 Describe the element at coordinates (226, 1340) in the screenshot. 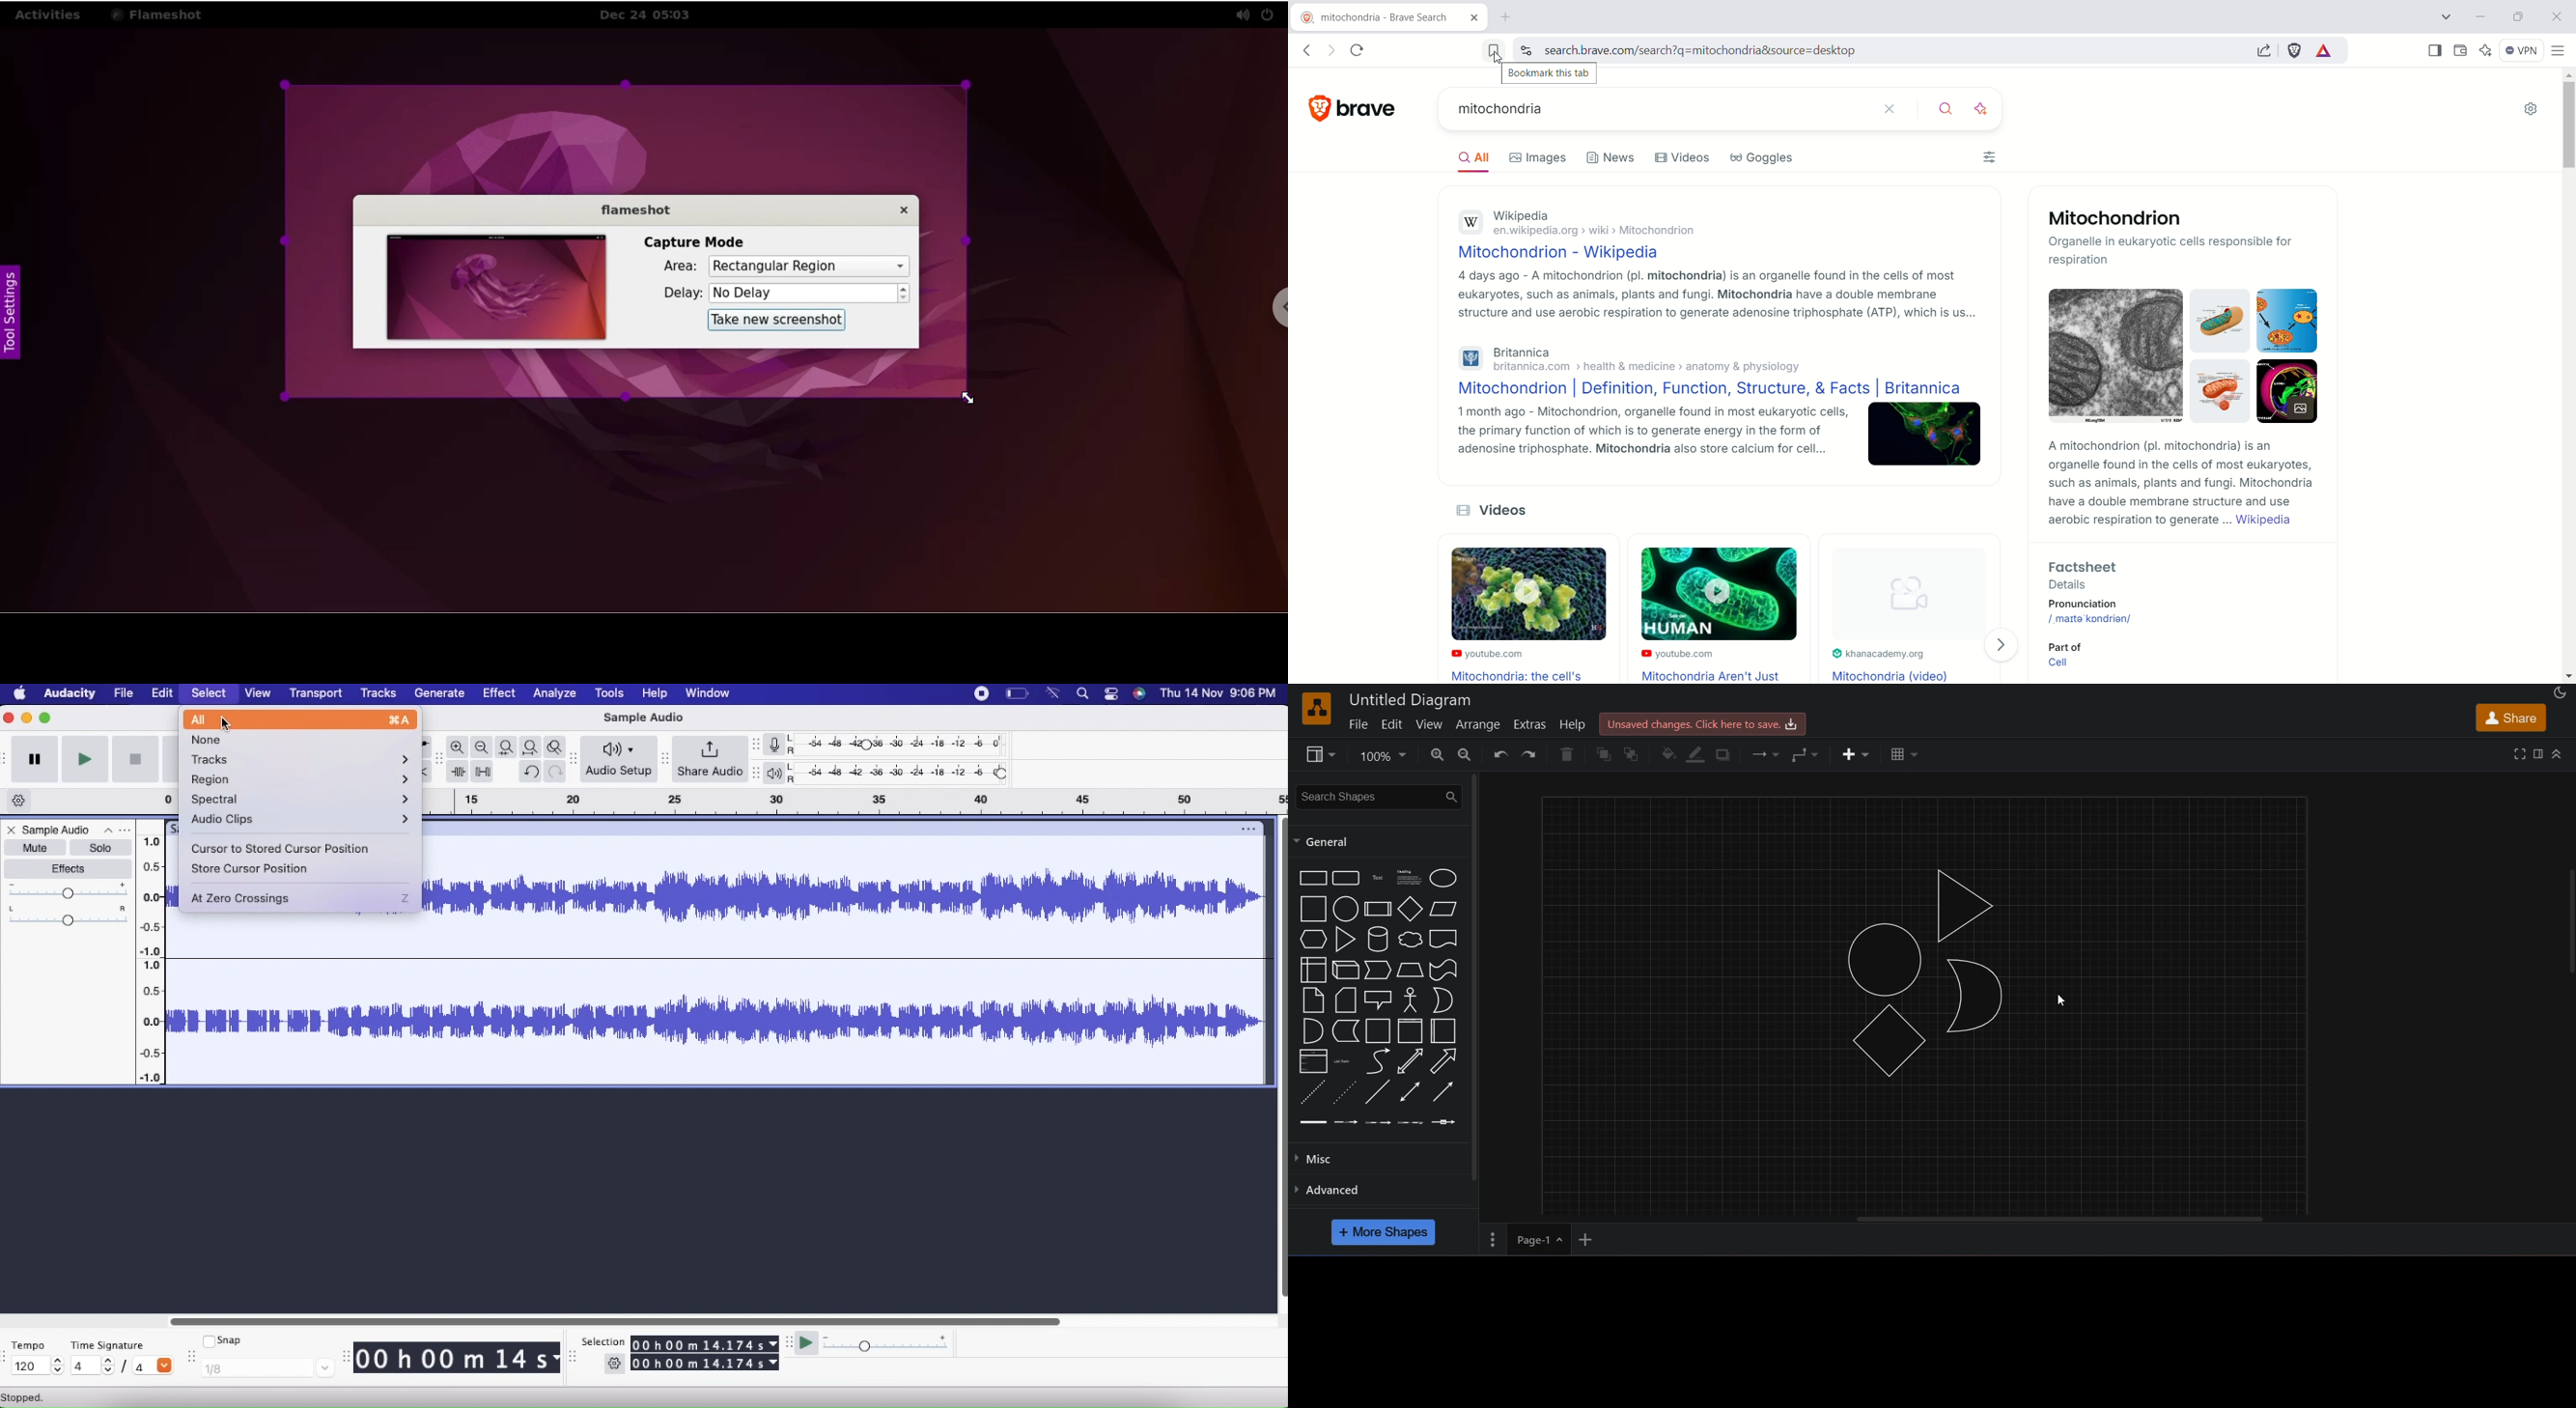

I see `Snap` at that location.